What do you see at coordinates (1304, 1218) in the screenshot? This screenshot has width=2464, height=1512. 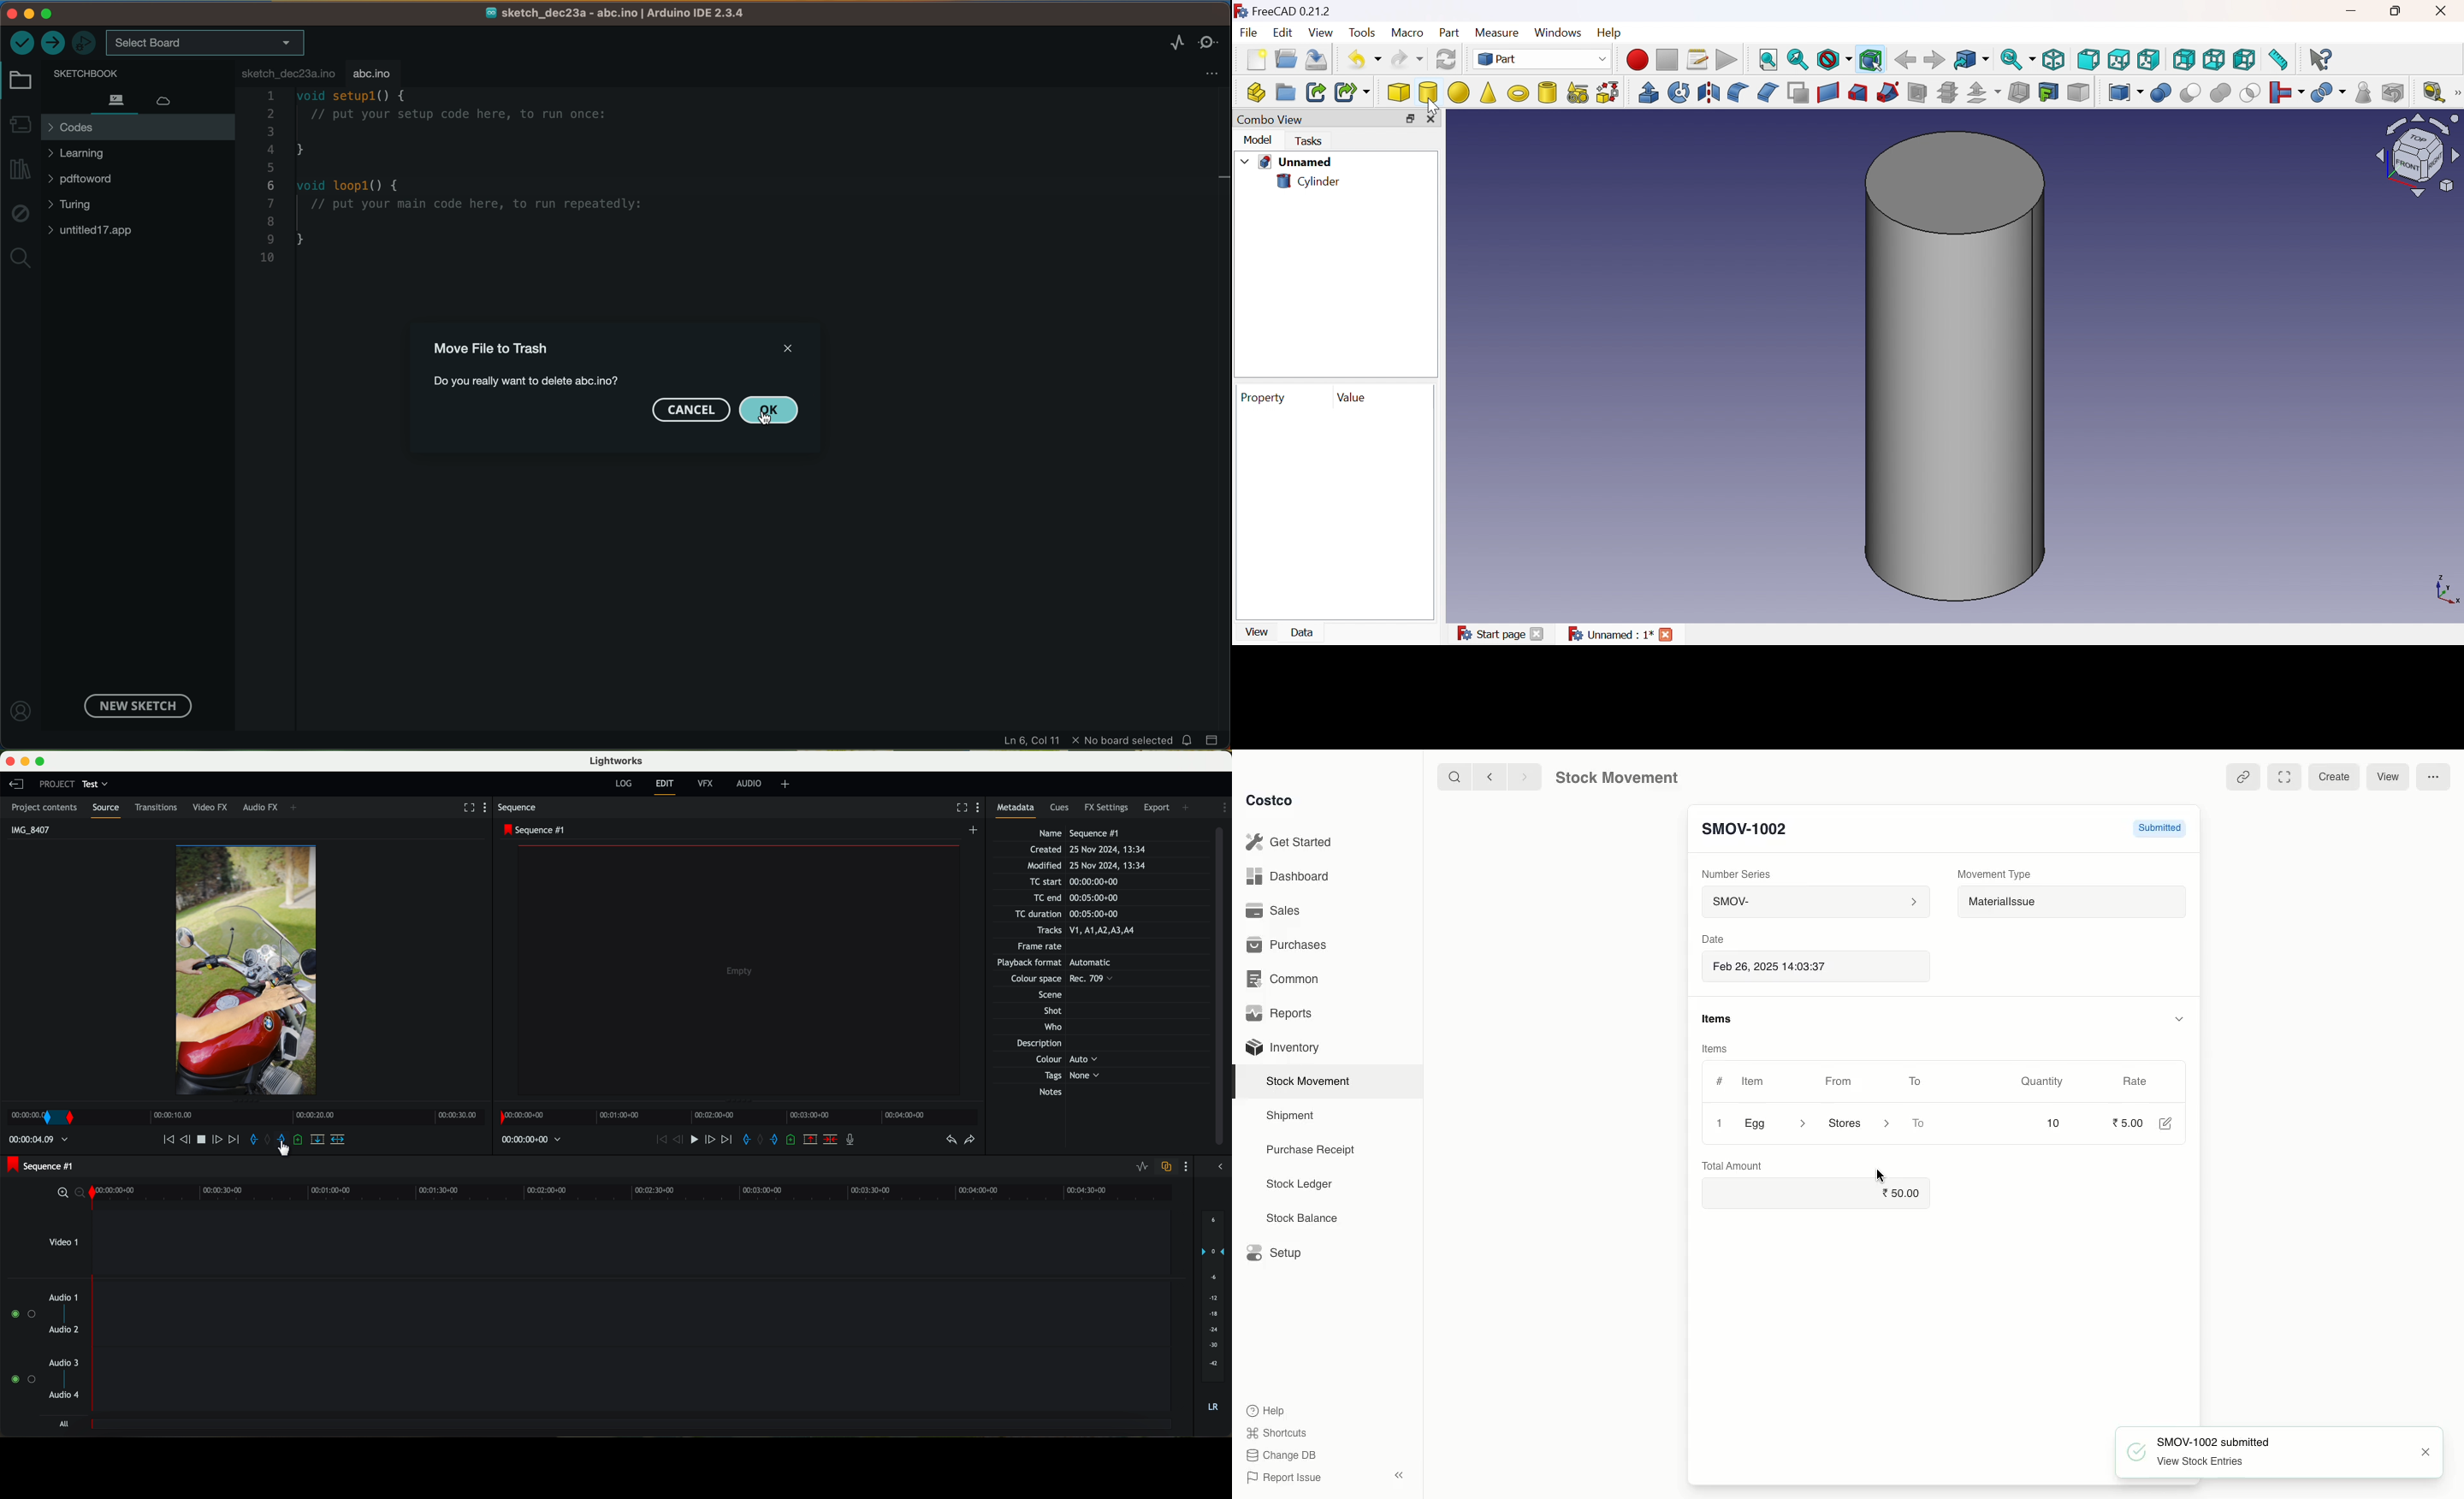 I see `Stock Balance` at bounding box center [1304, 1218].